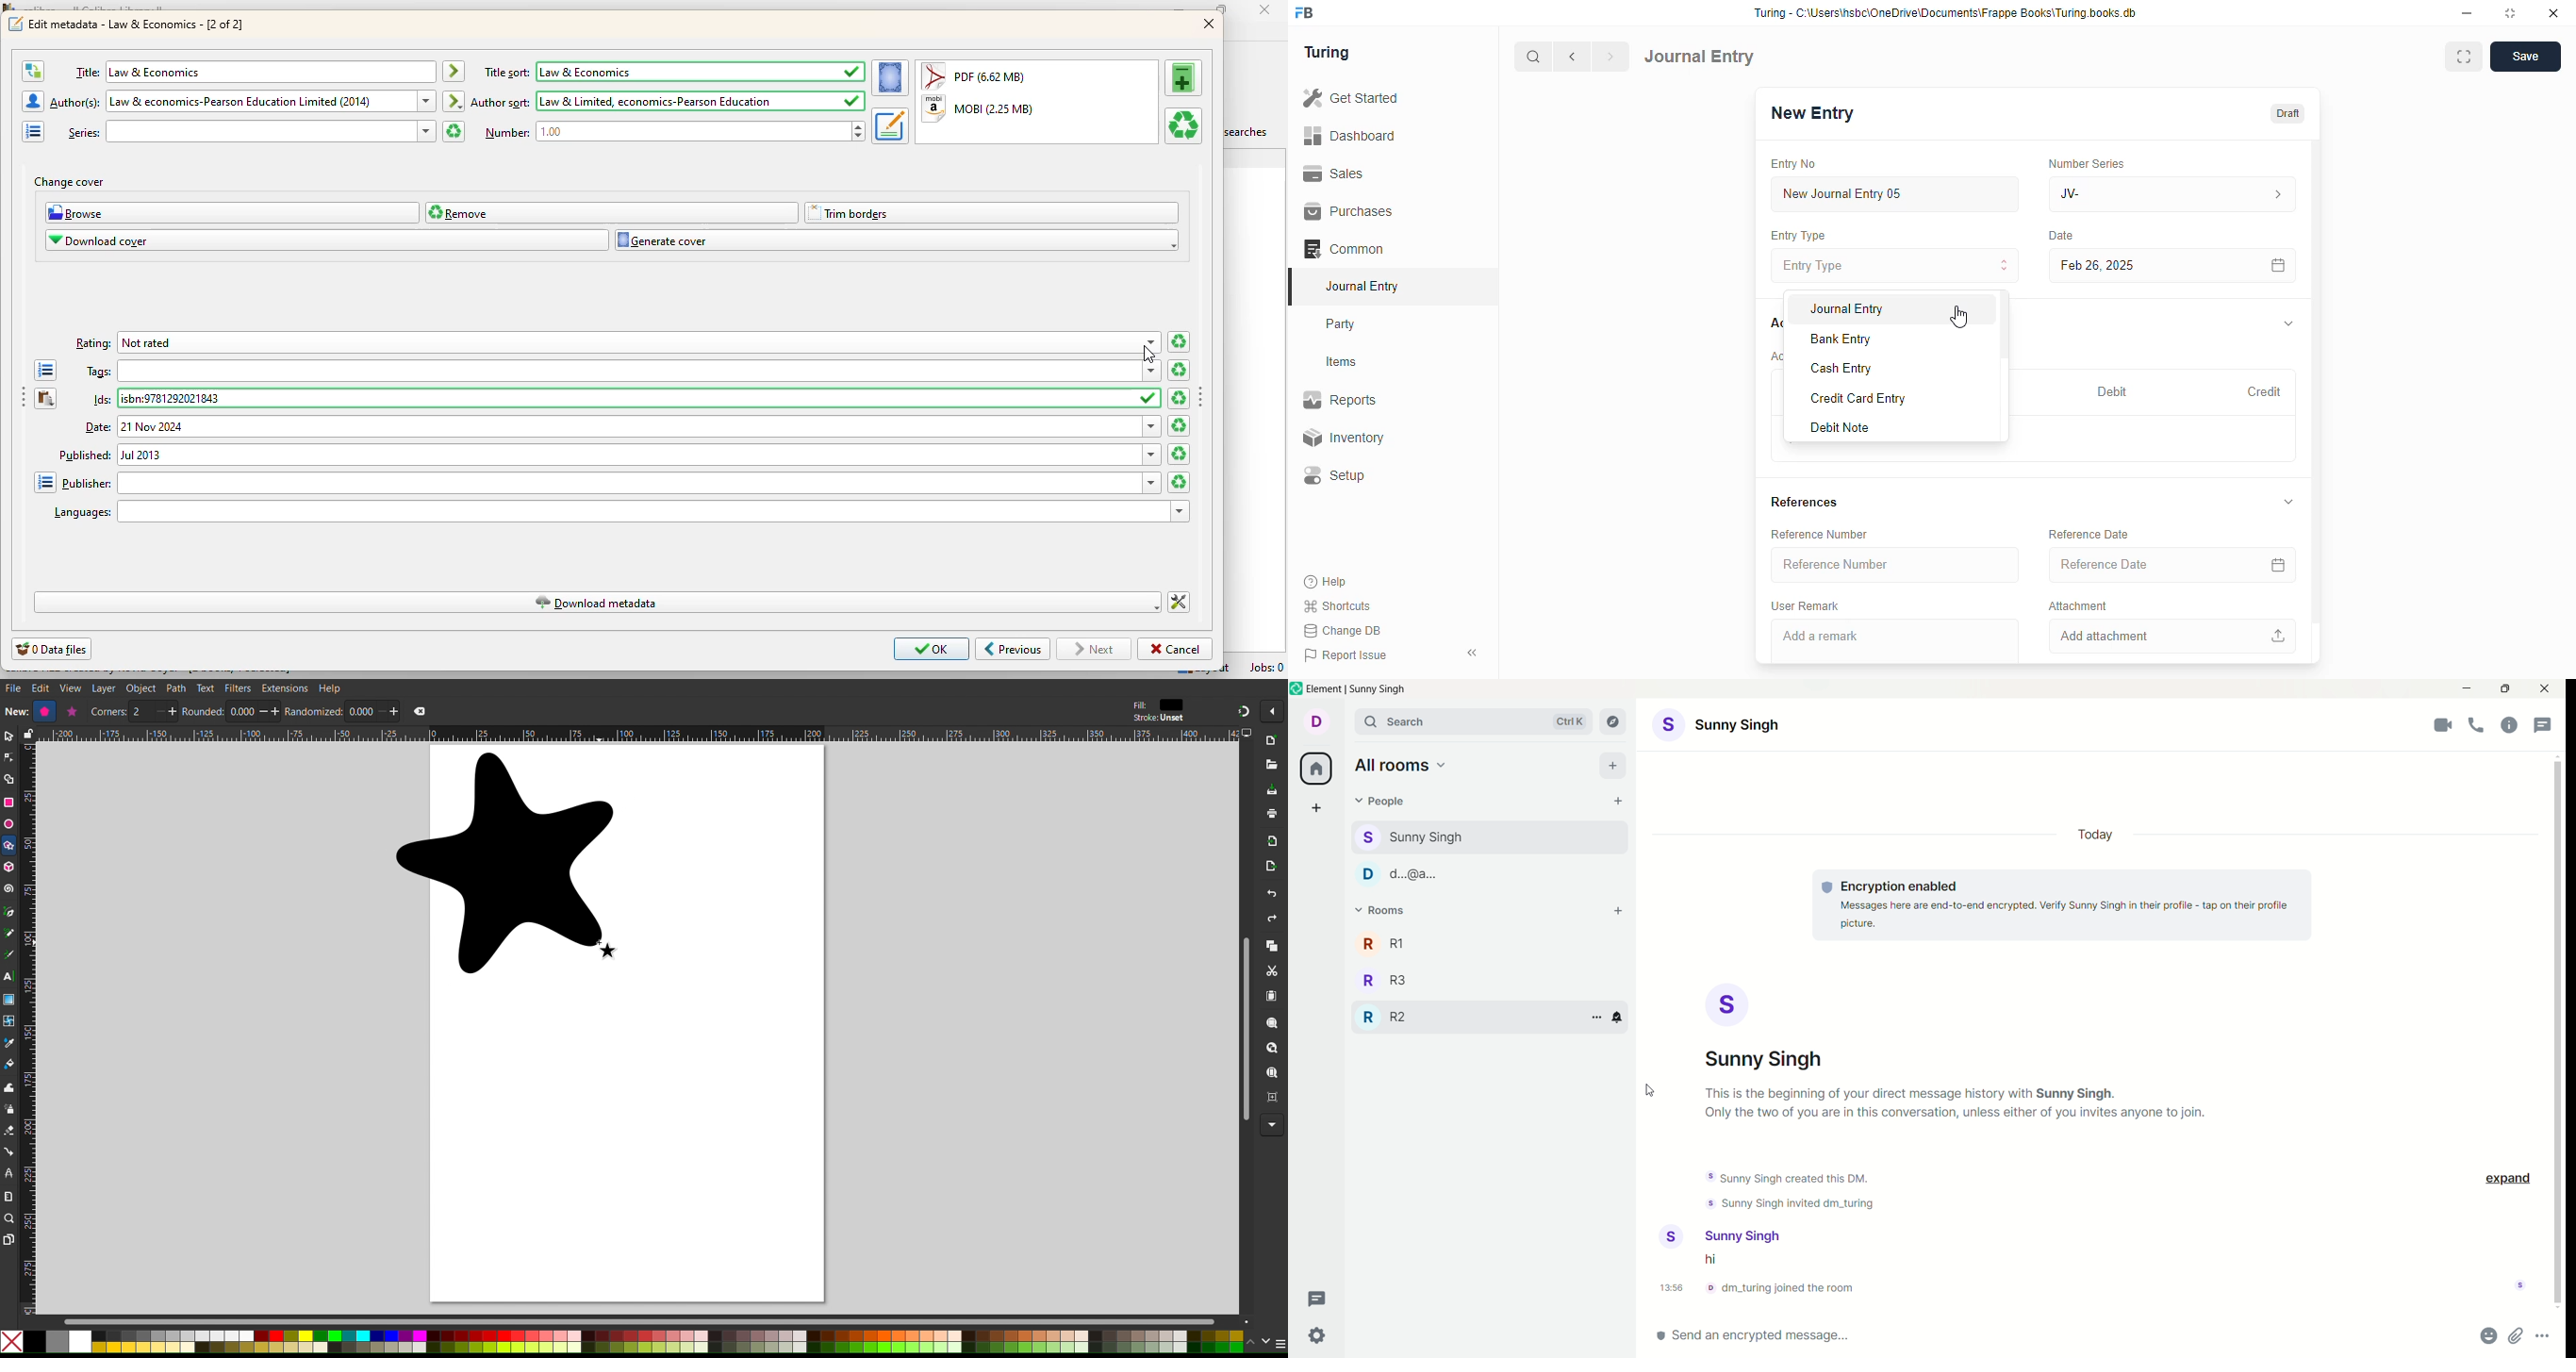  I want to click on journal entry, so click(1847, 310).